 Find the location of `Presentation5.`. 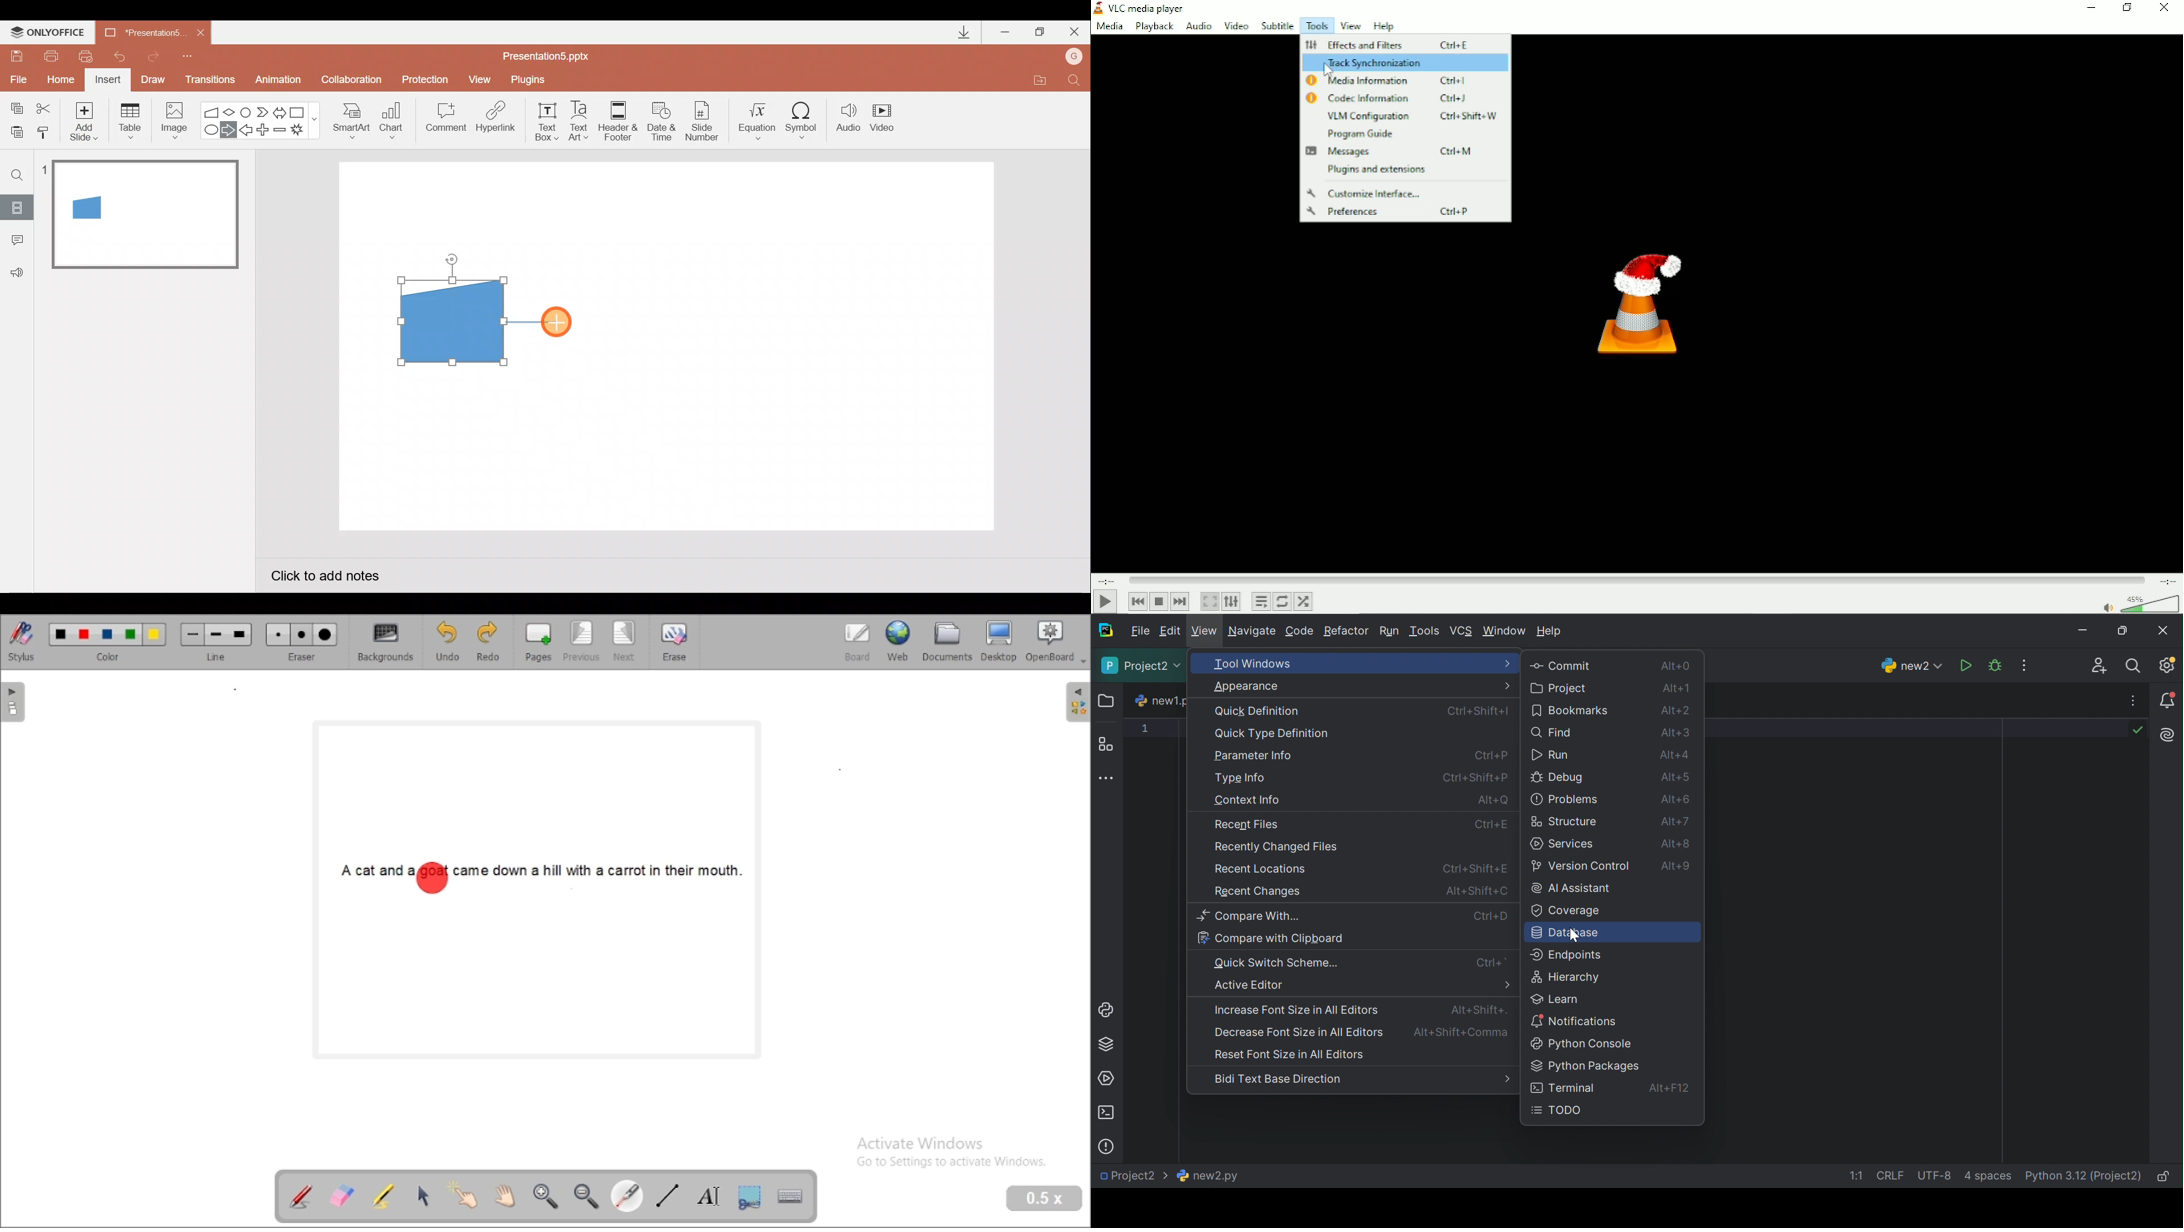

Presentation5. is located at coordinates (140, 31).